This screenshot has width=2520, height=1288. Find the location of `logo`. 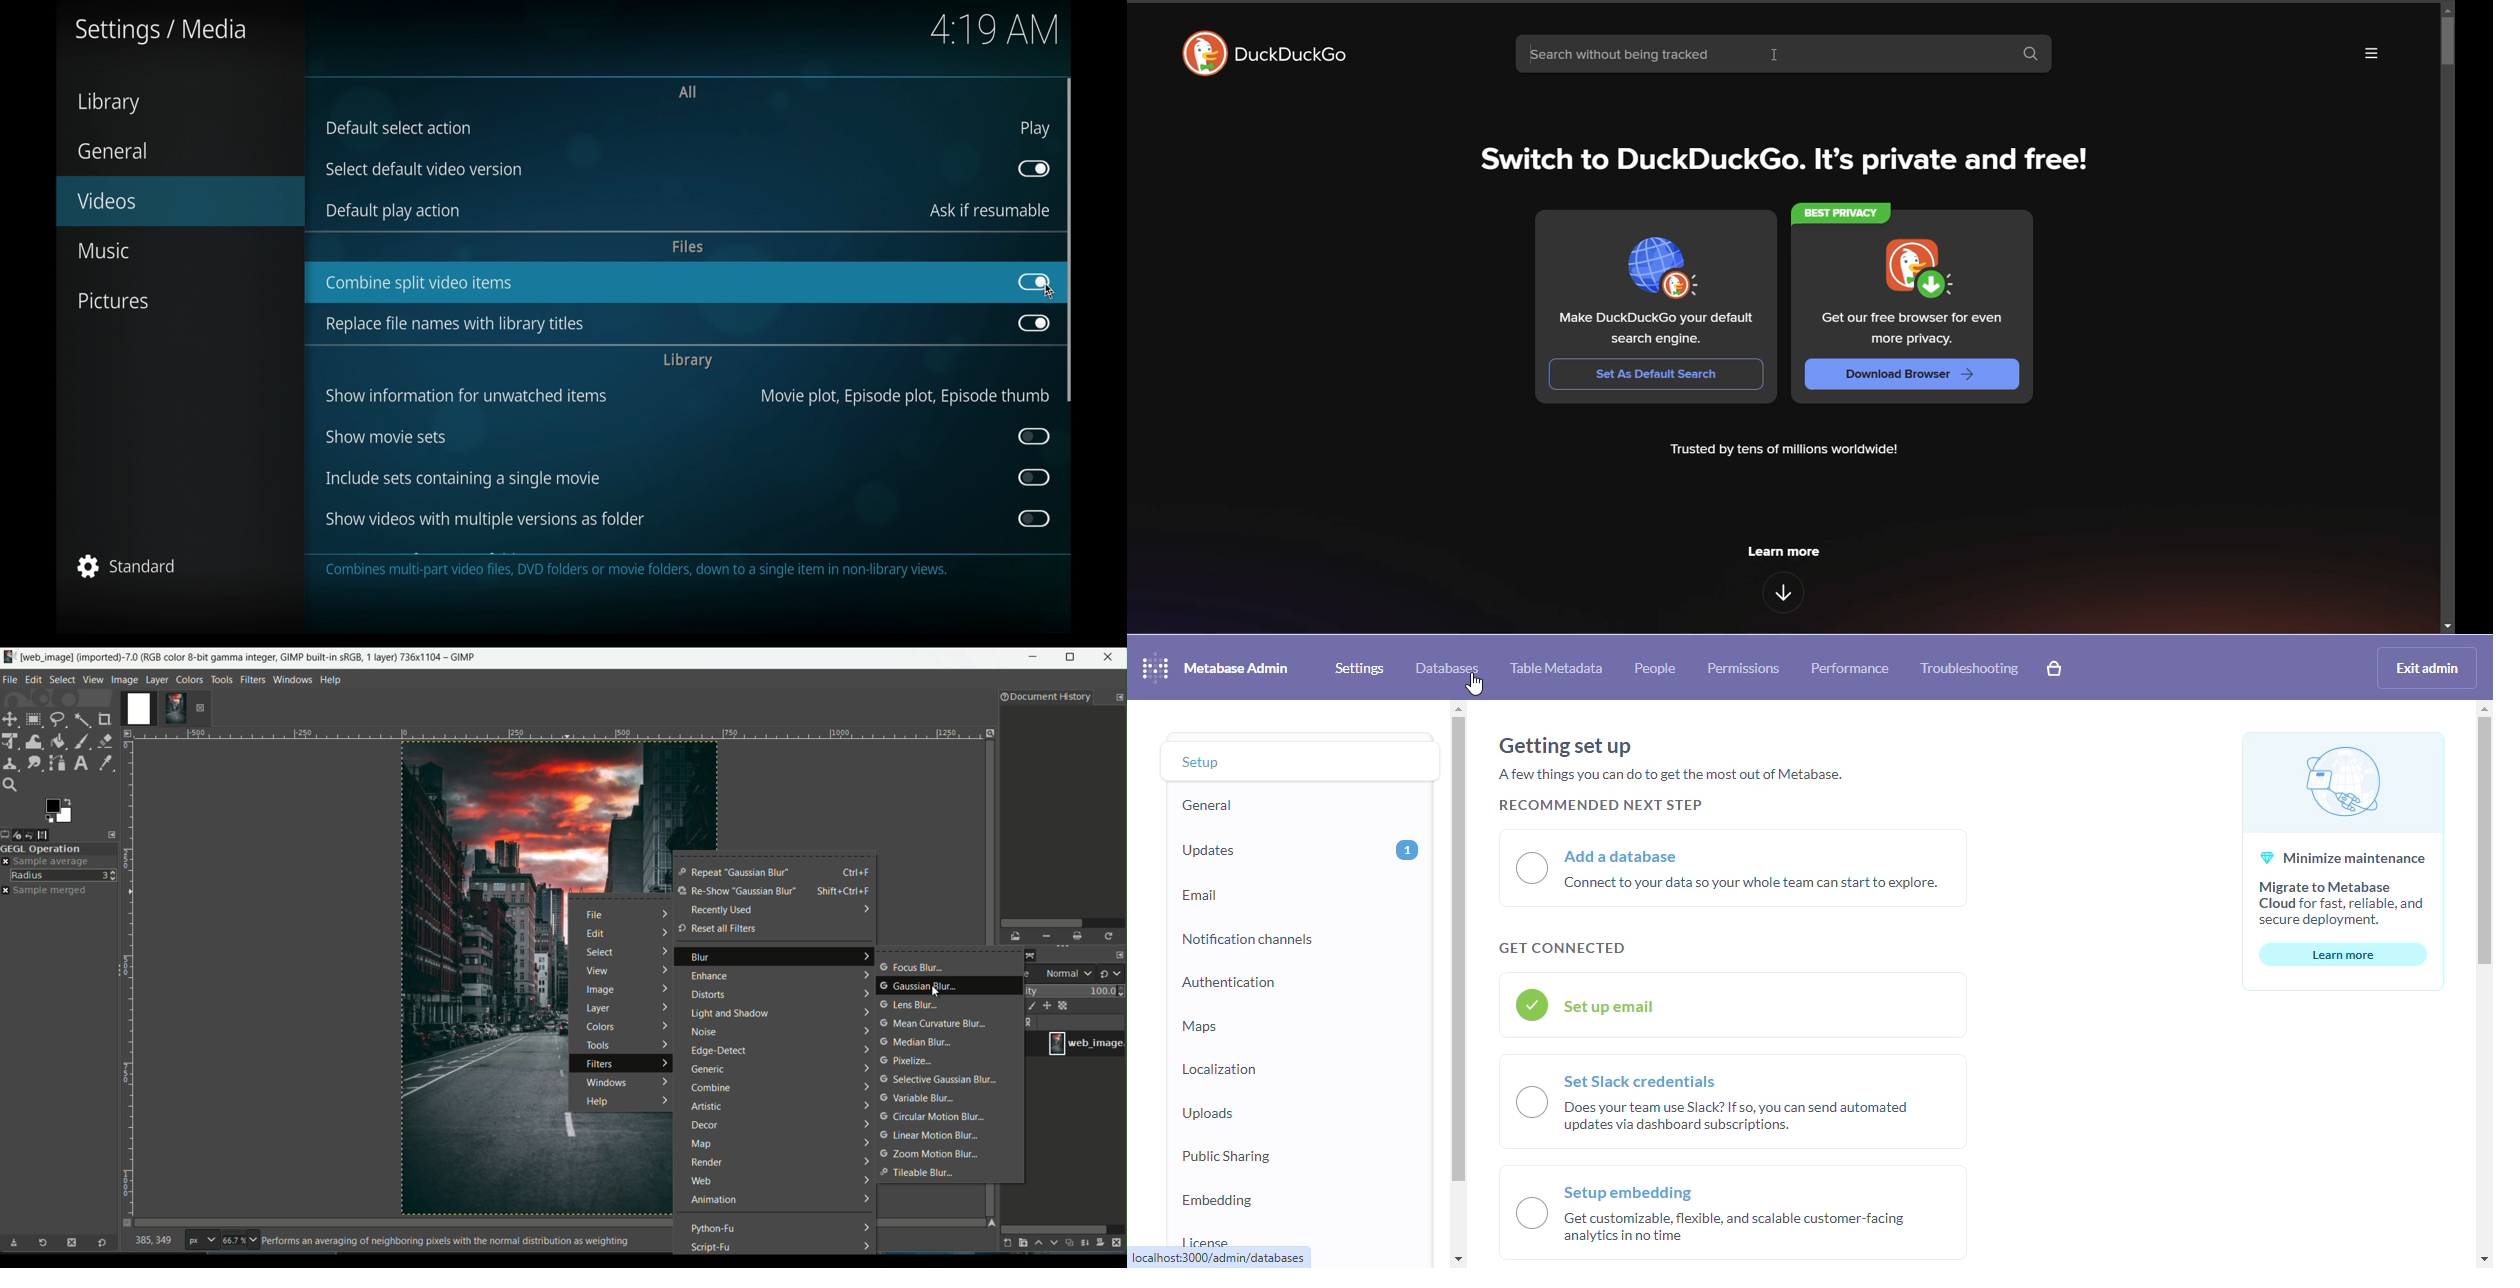

logo is located at coordinates (1155, 667).